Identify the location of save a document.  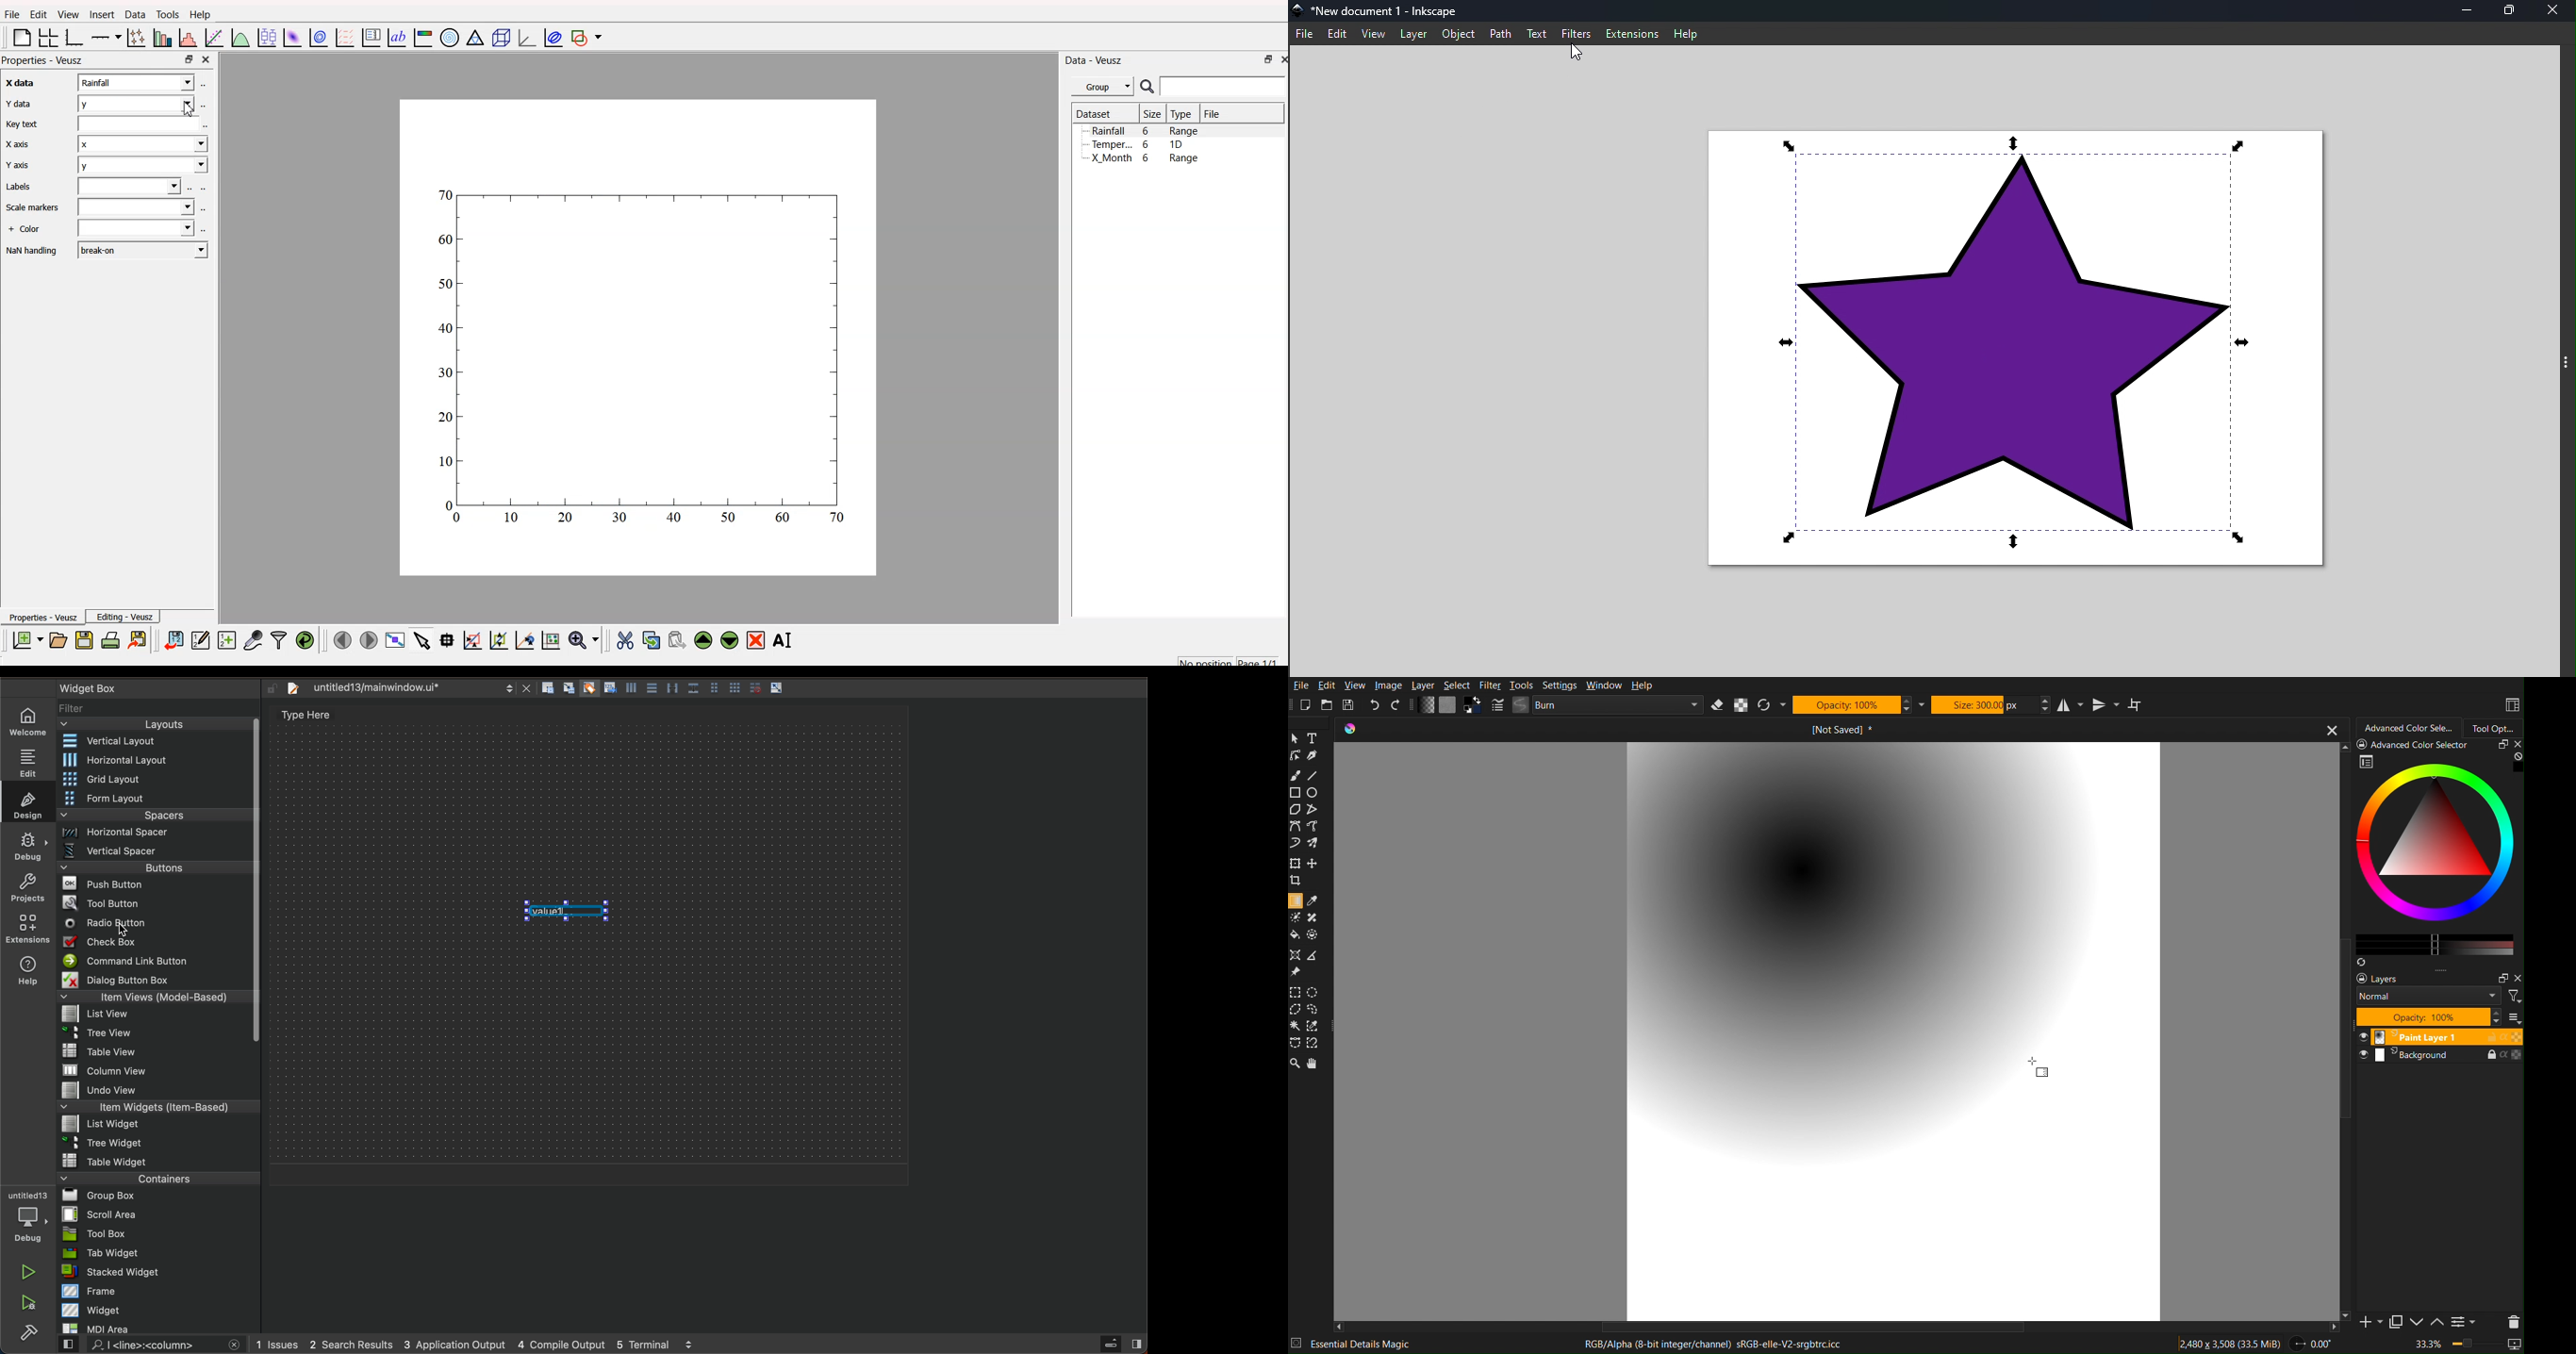
(82, 640).